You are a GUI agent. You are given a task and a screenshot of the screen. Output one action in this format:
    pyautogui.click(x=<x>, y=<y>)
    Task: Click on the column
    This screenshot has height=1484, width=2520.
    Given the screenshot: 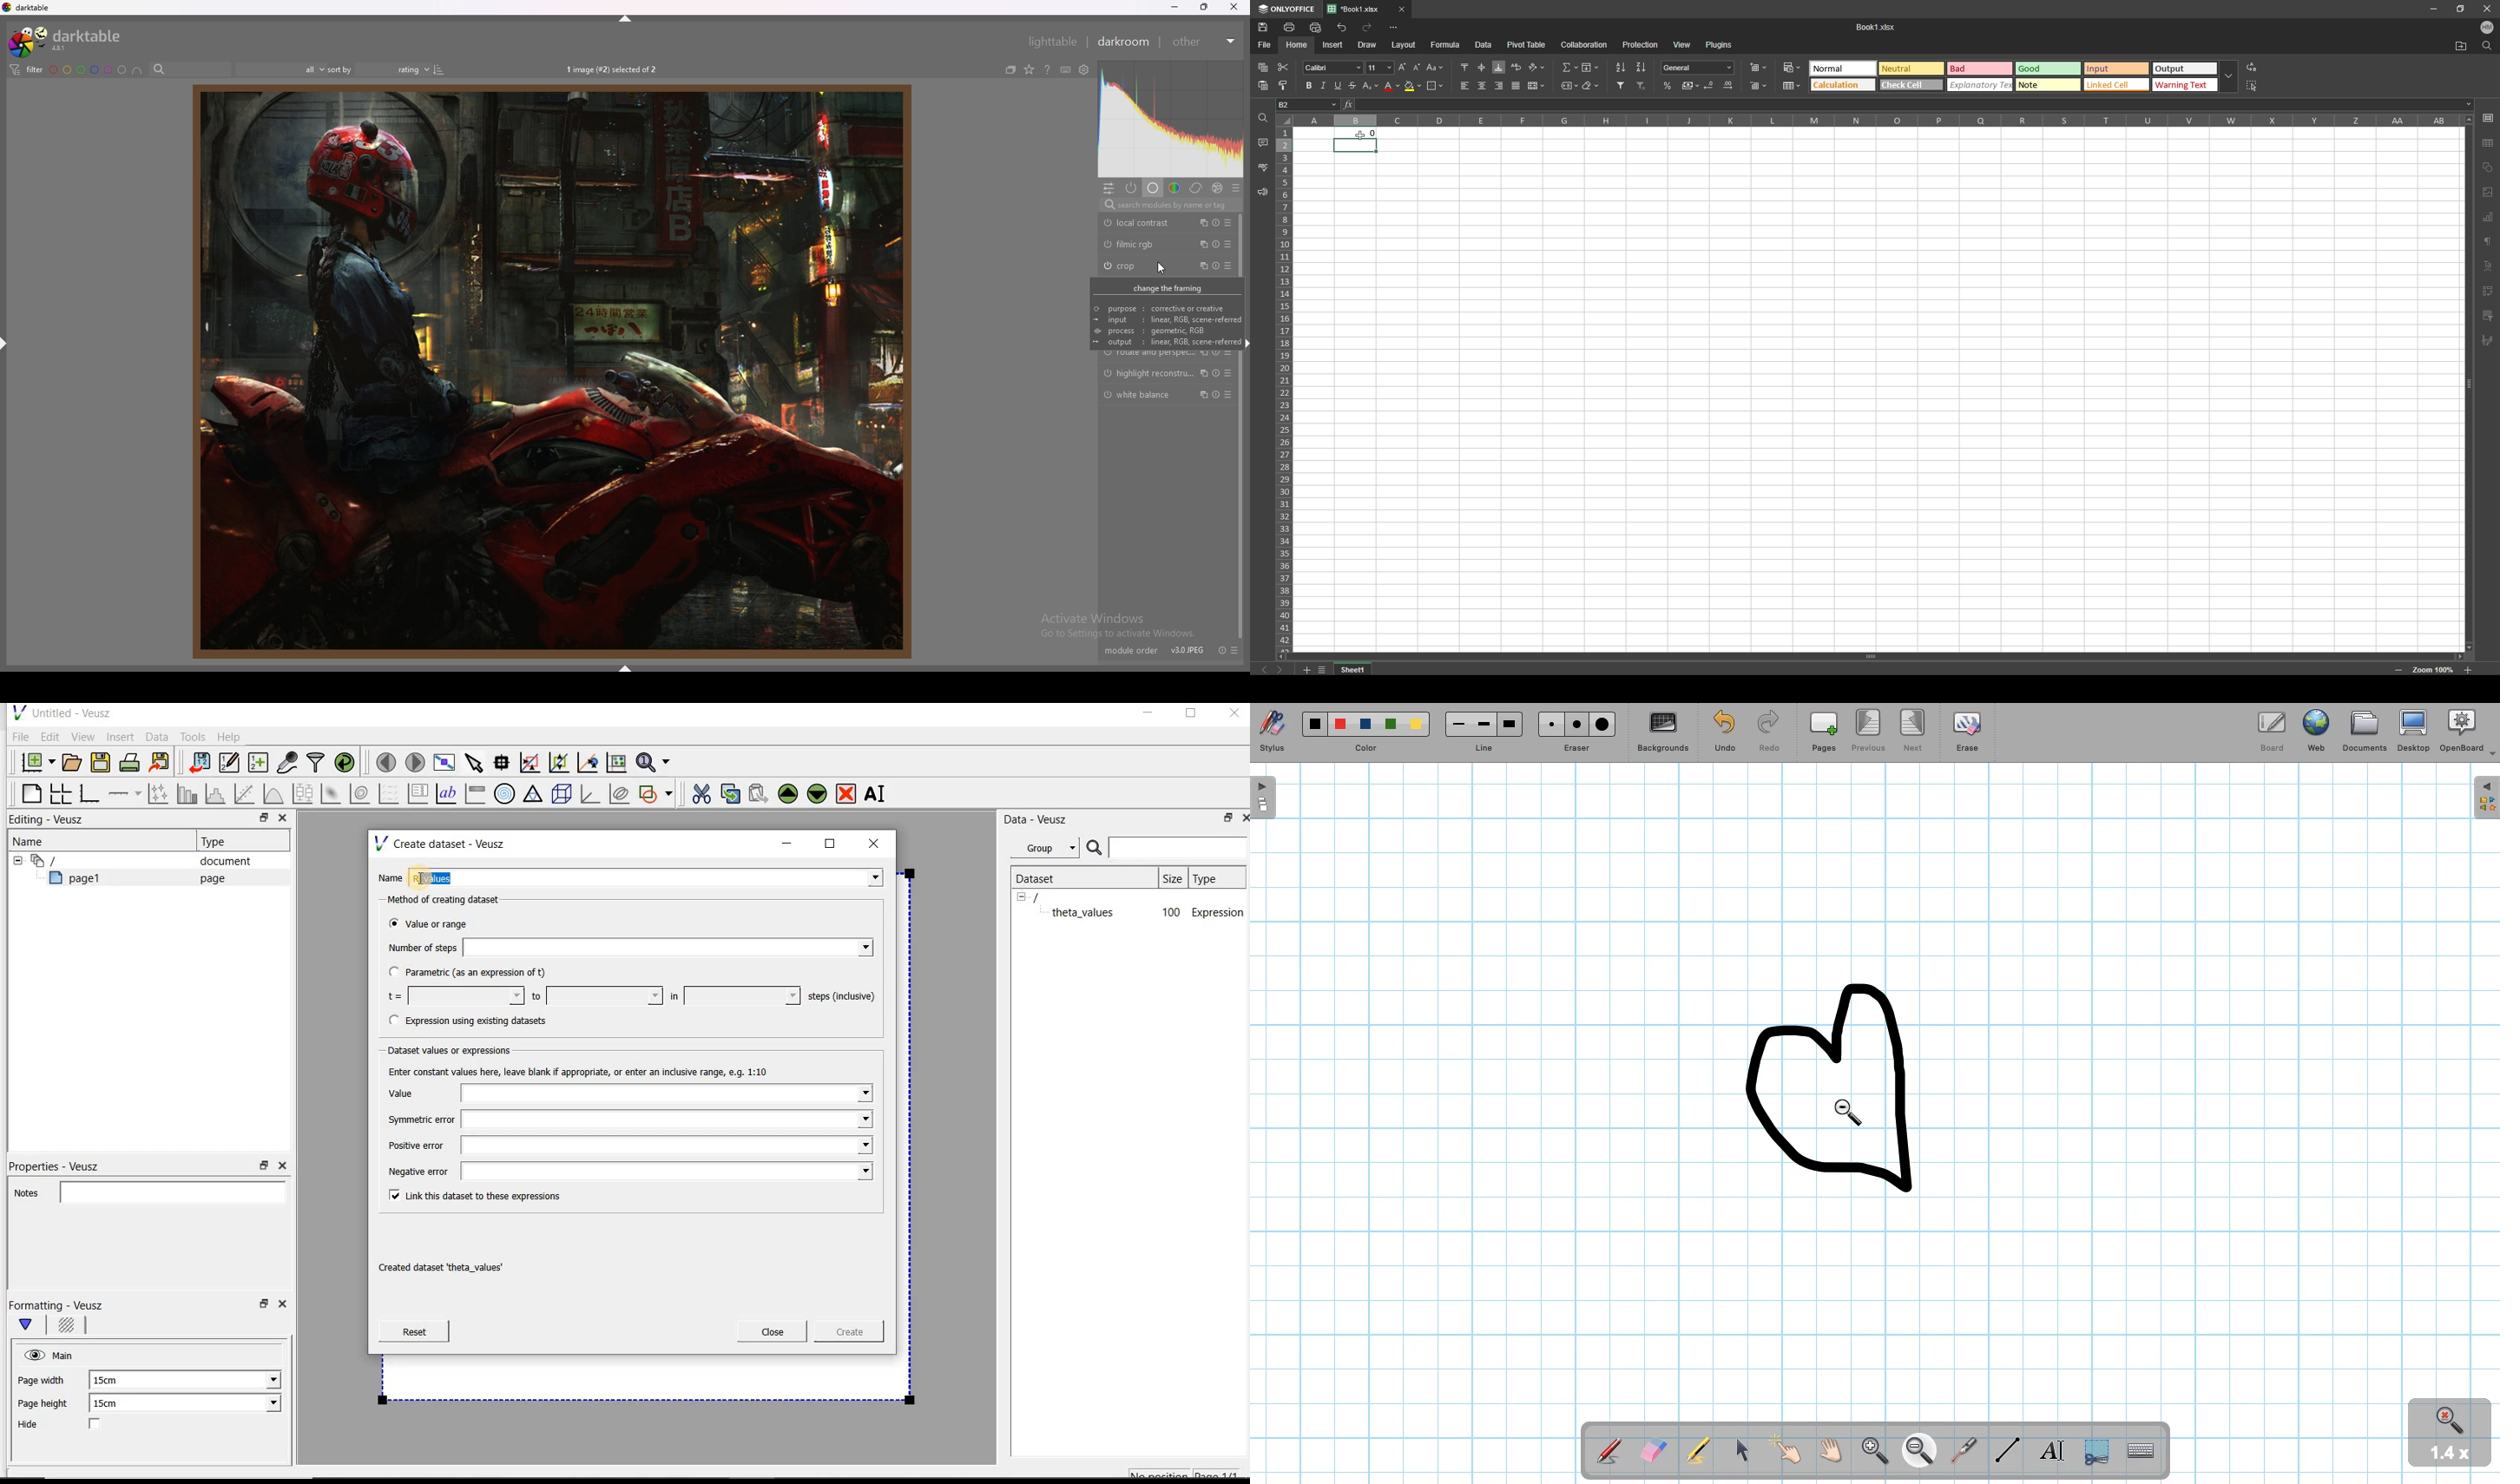 What is the action you would take?
    pyautogui.click(x=1876, y=121)
    